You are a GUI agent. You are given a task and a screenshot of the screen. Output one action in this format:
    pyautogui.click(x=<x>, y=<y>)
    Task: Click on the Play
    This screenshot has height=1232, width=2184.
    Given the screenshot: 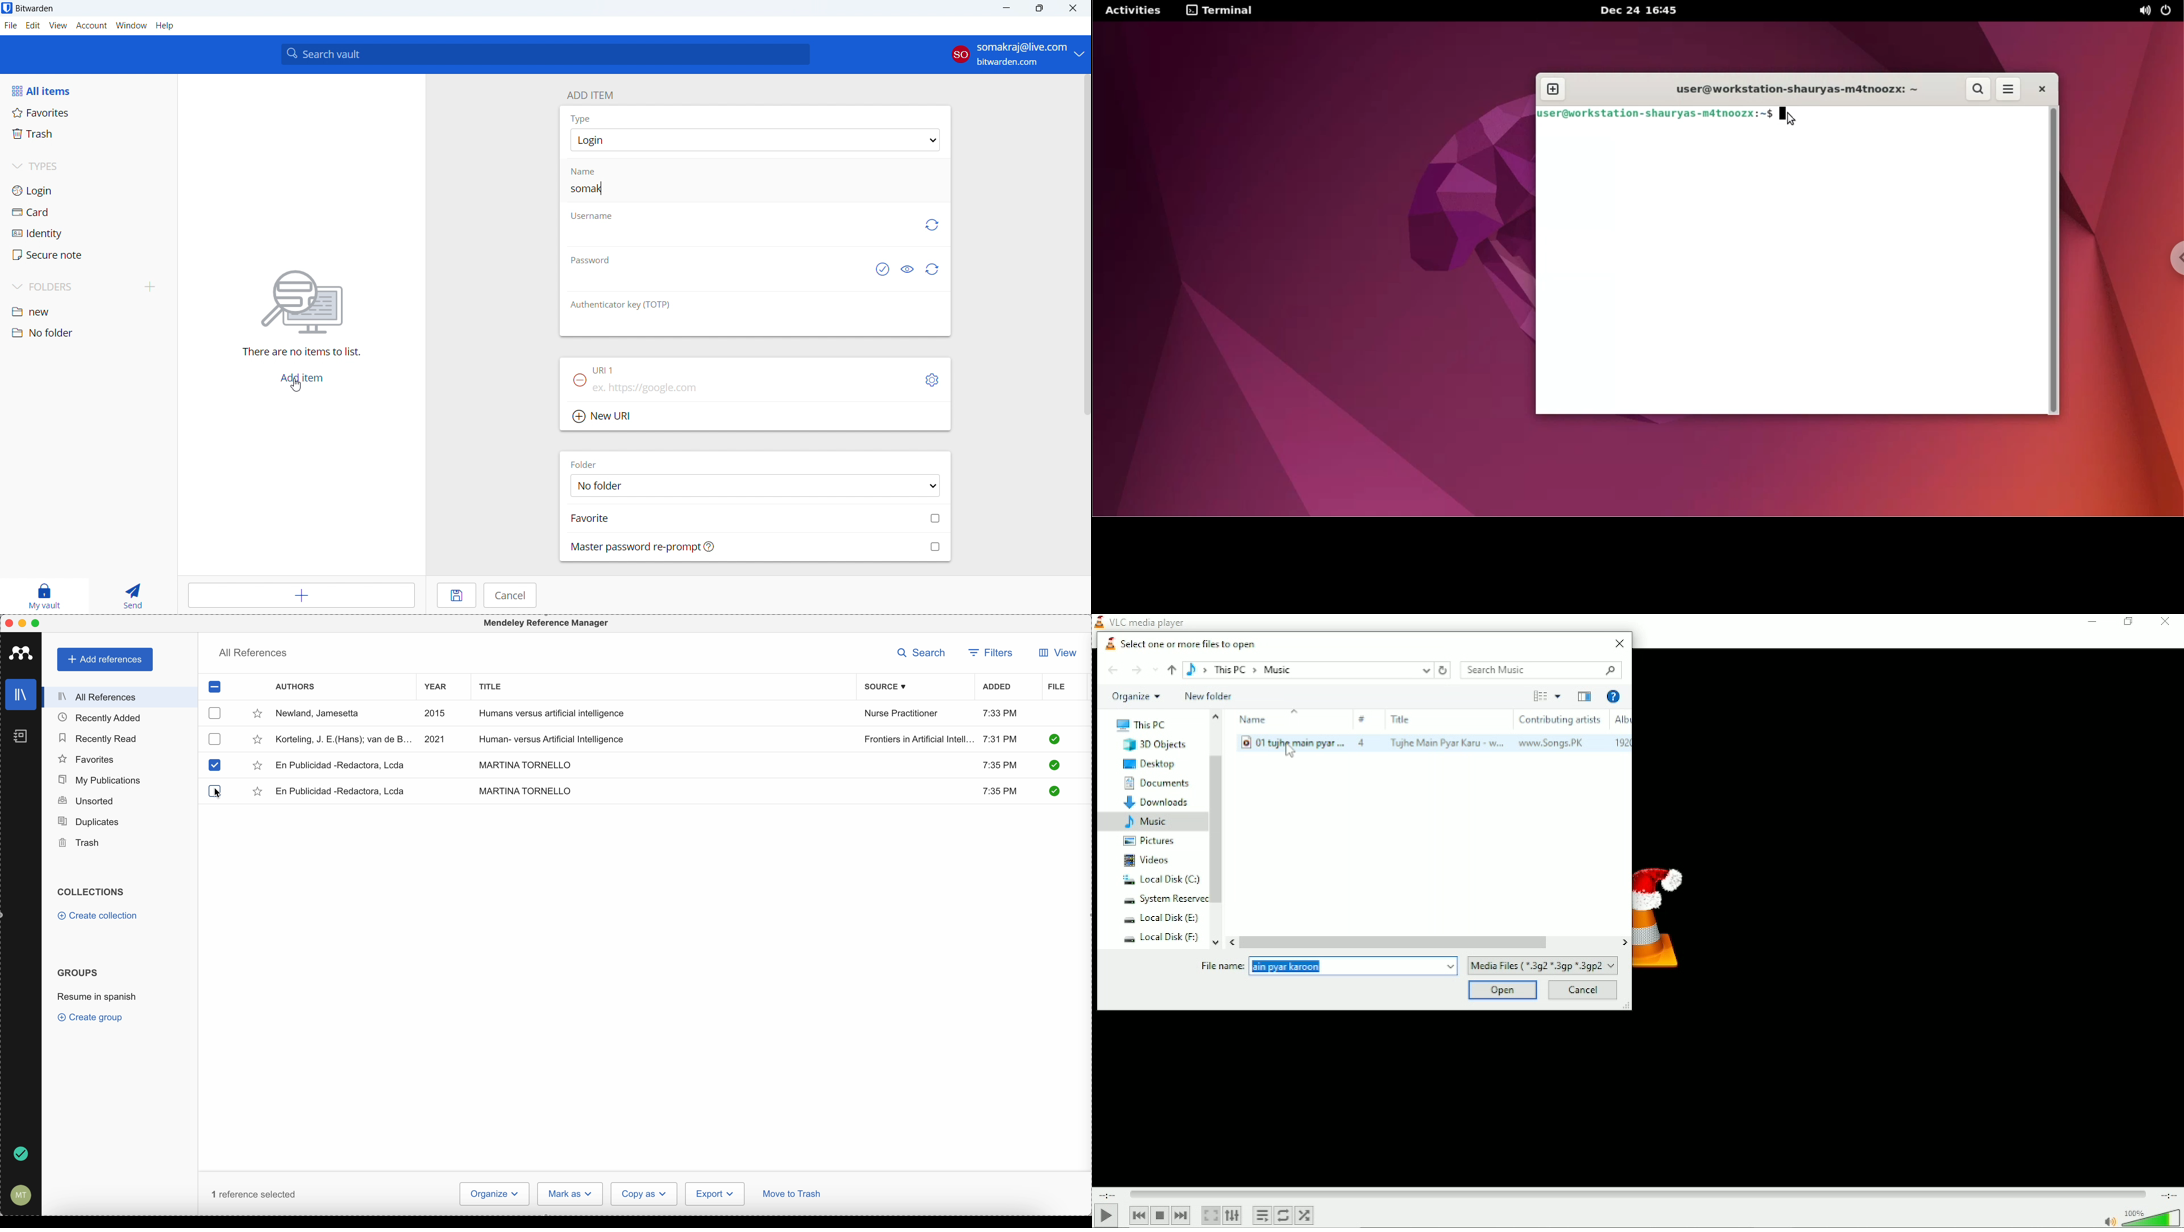 What is the action you would take?
    pyautogui.click(x=1106, y=1216)
    